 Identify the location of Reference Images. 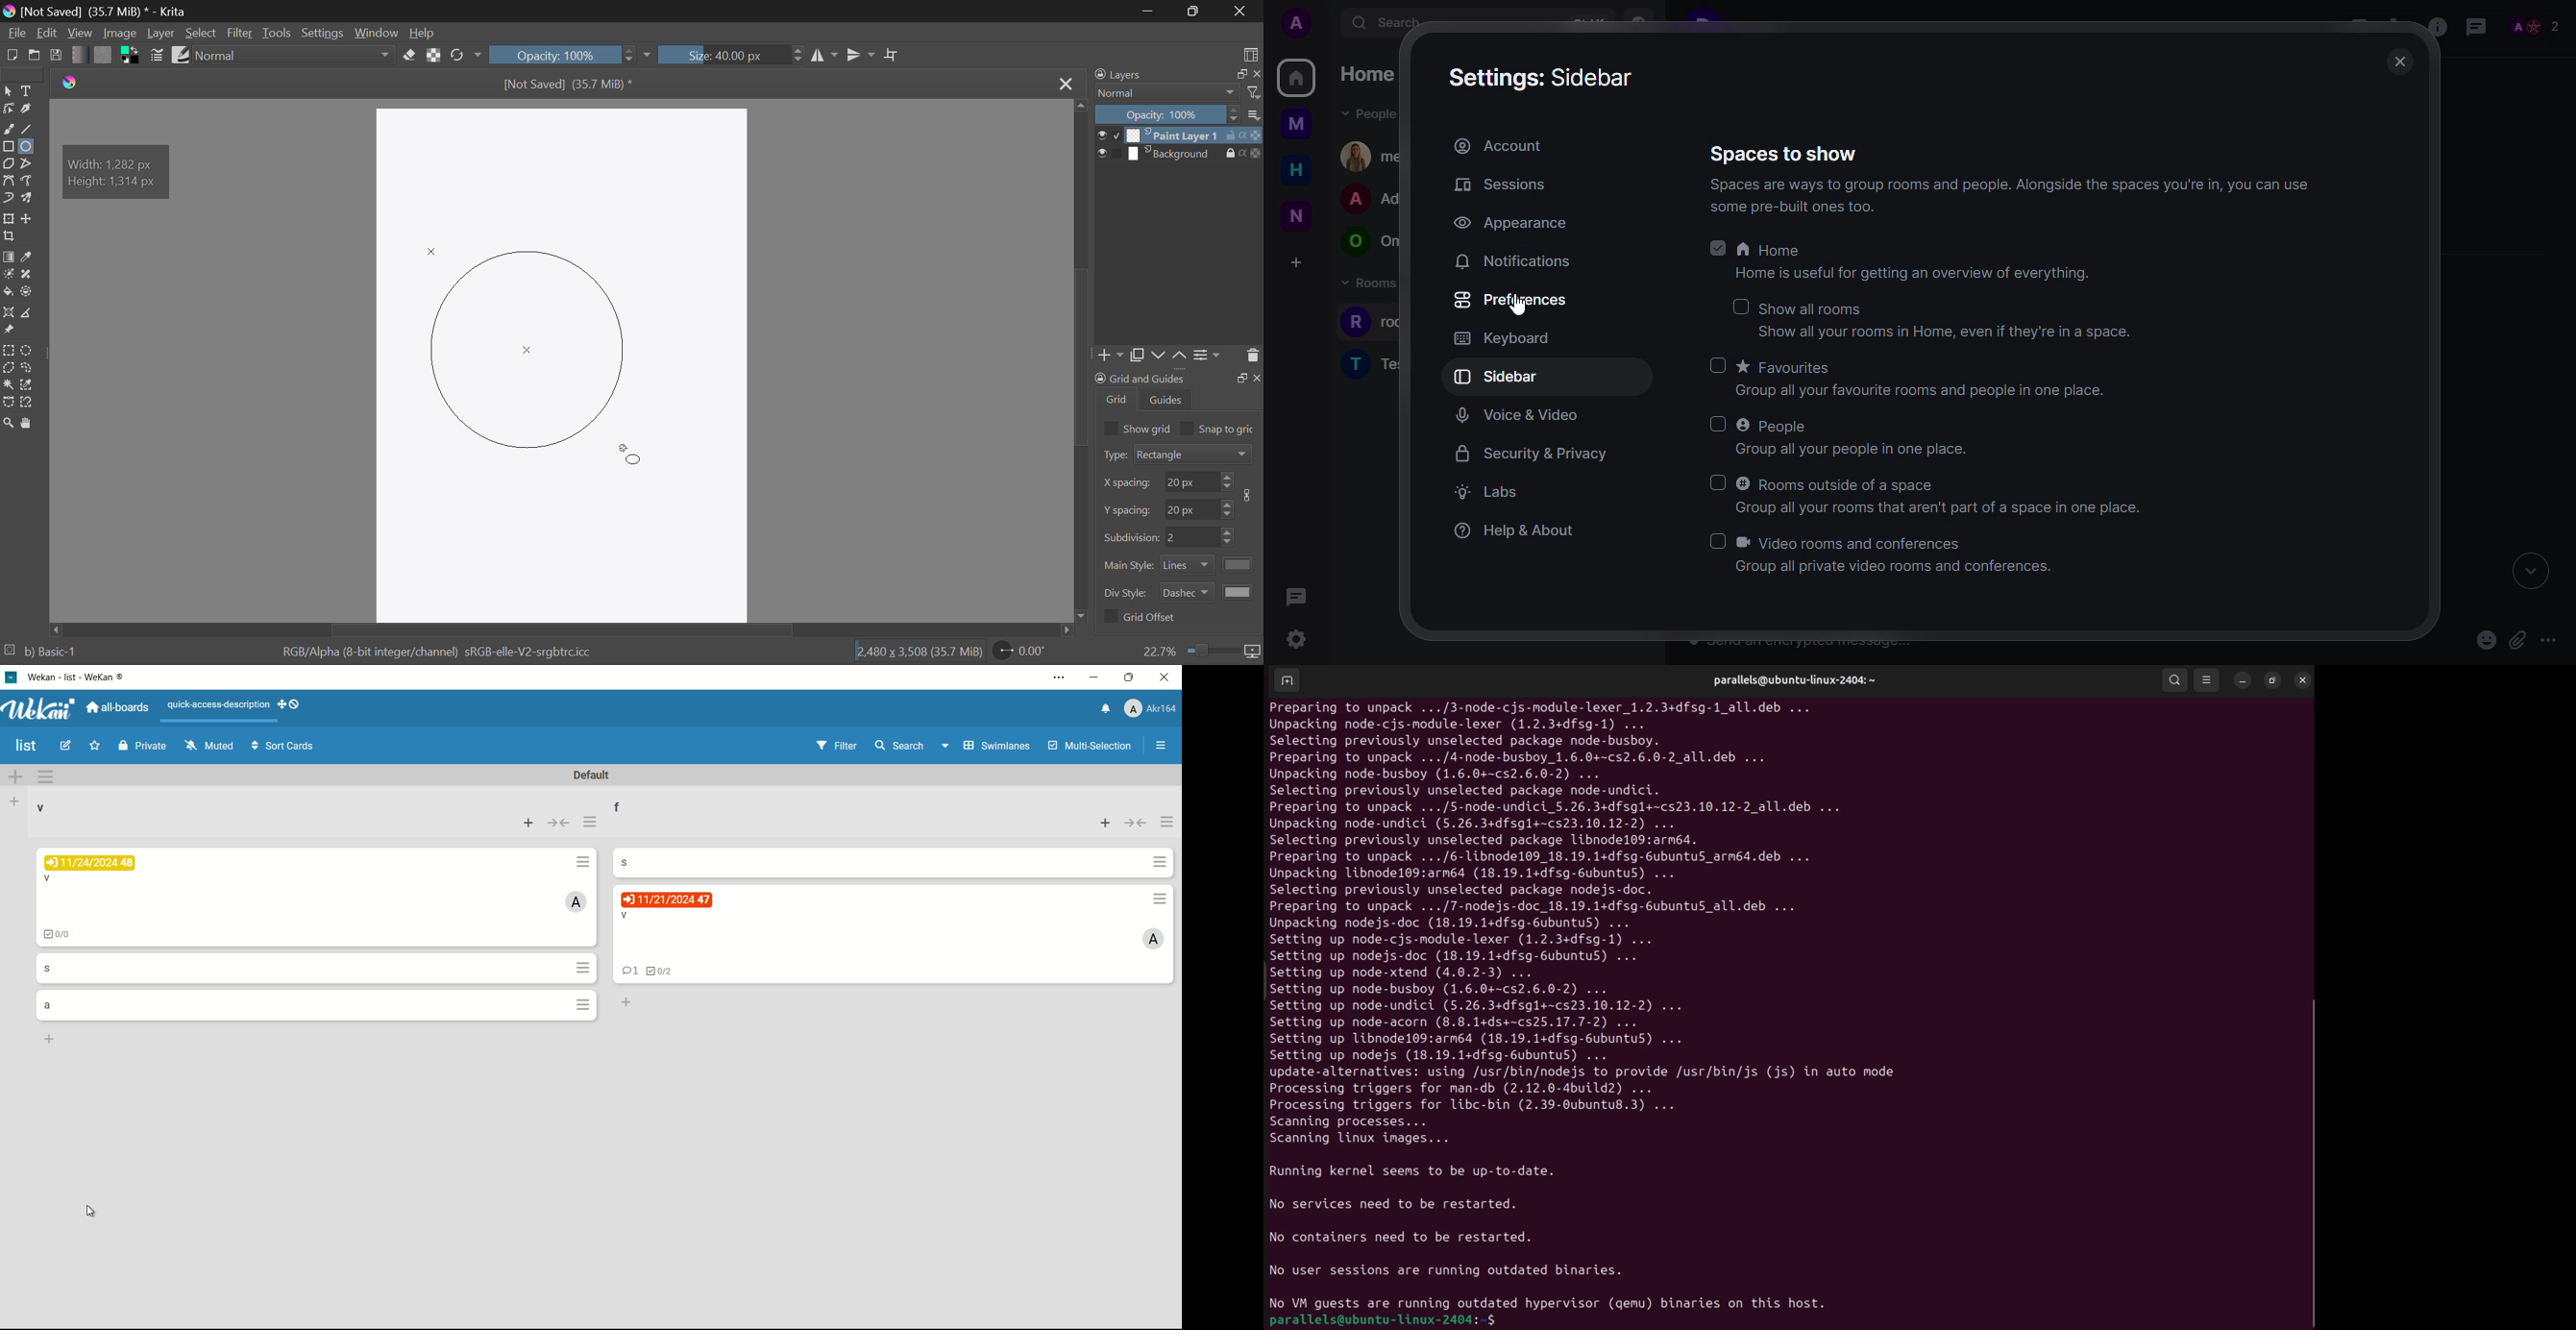
(8, 329).